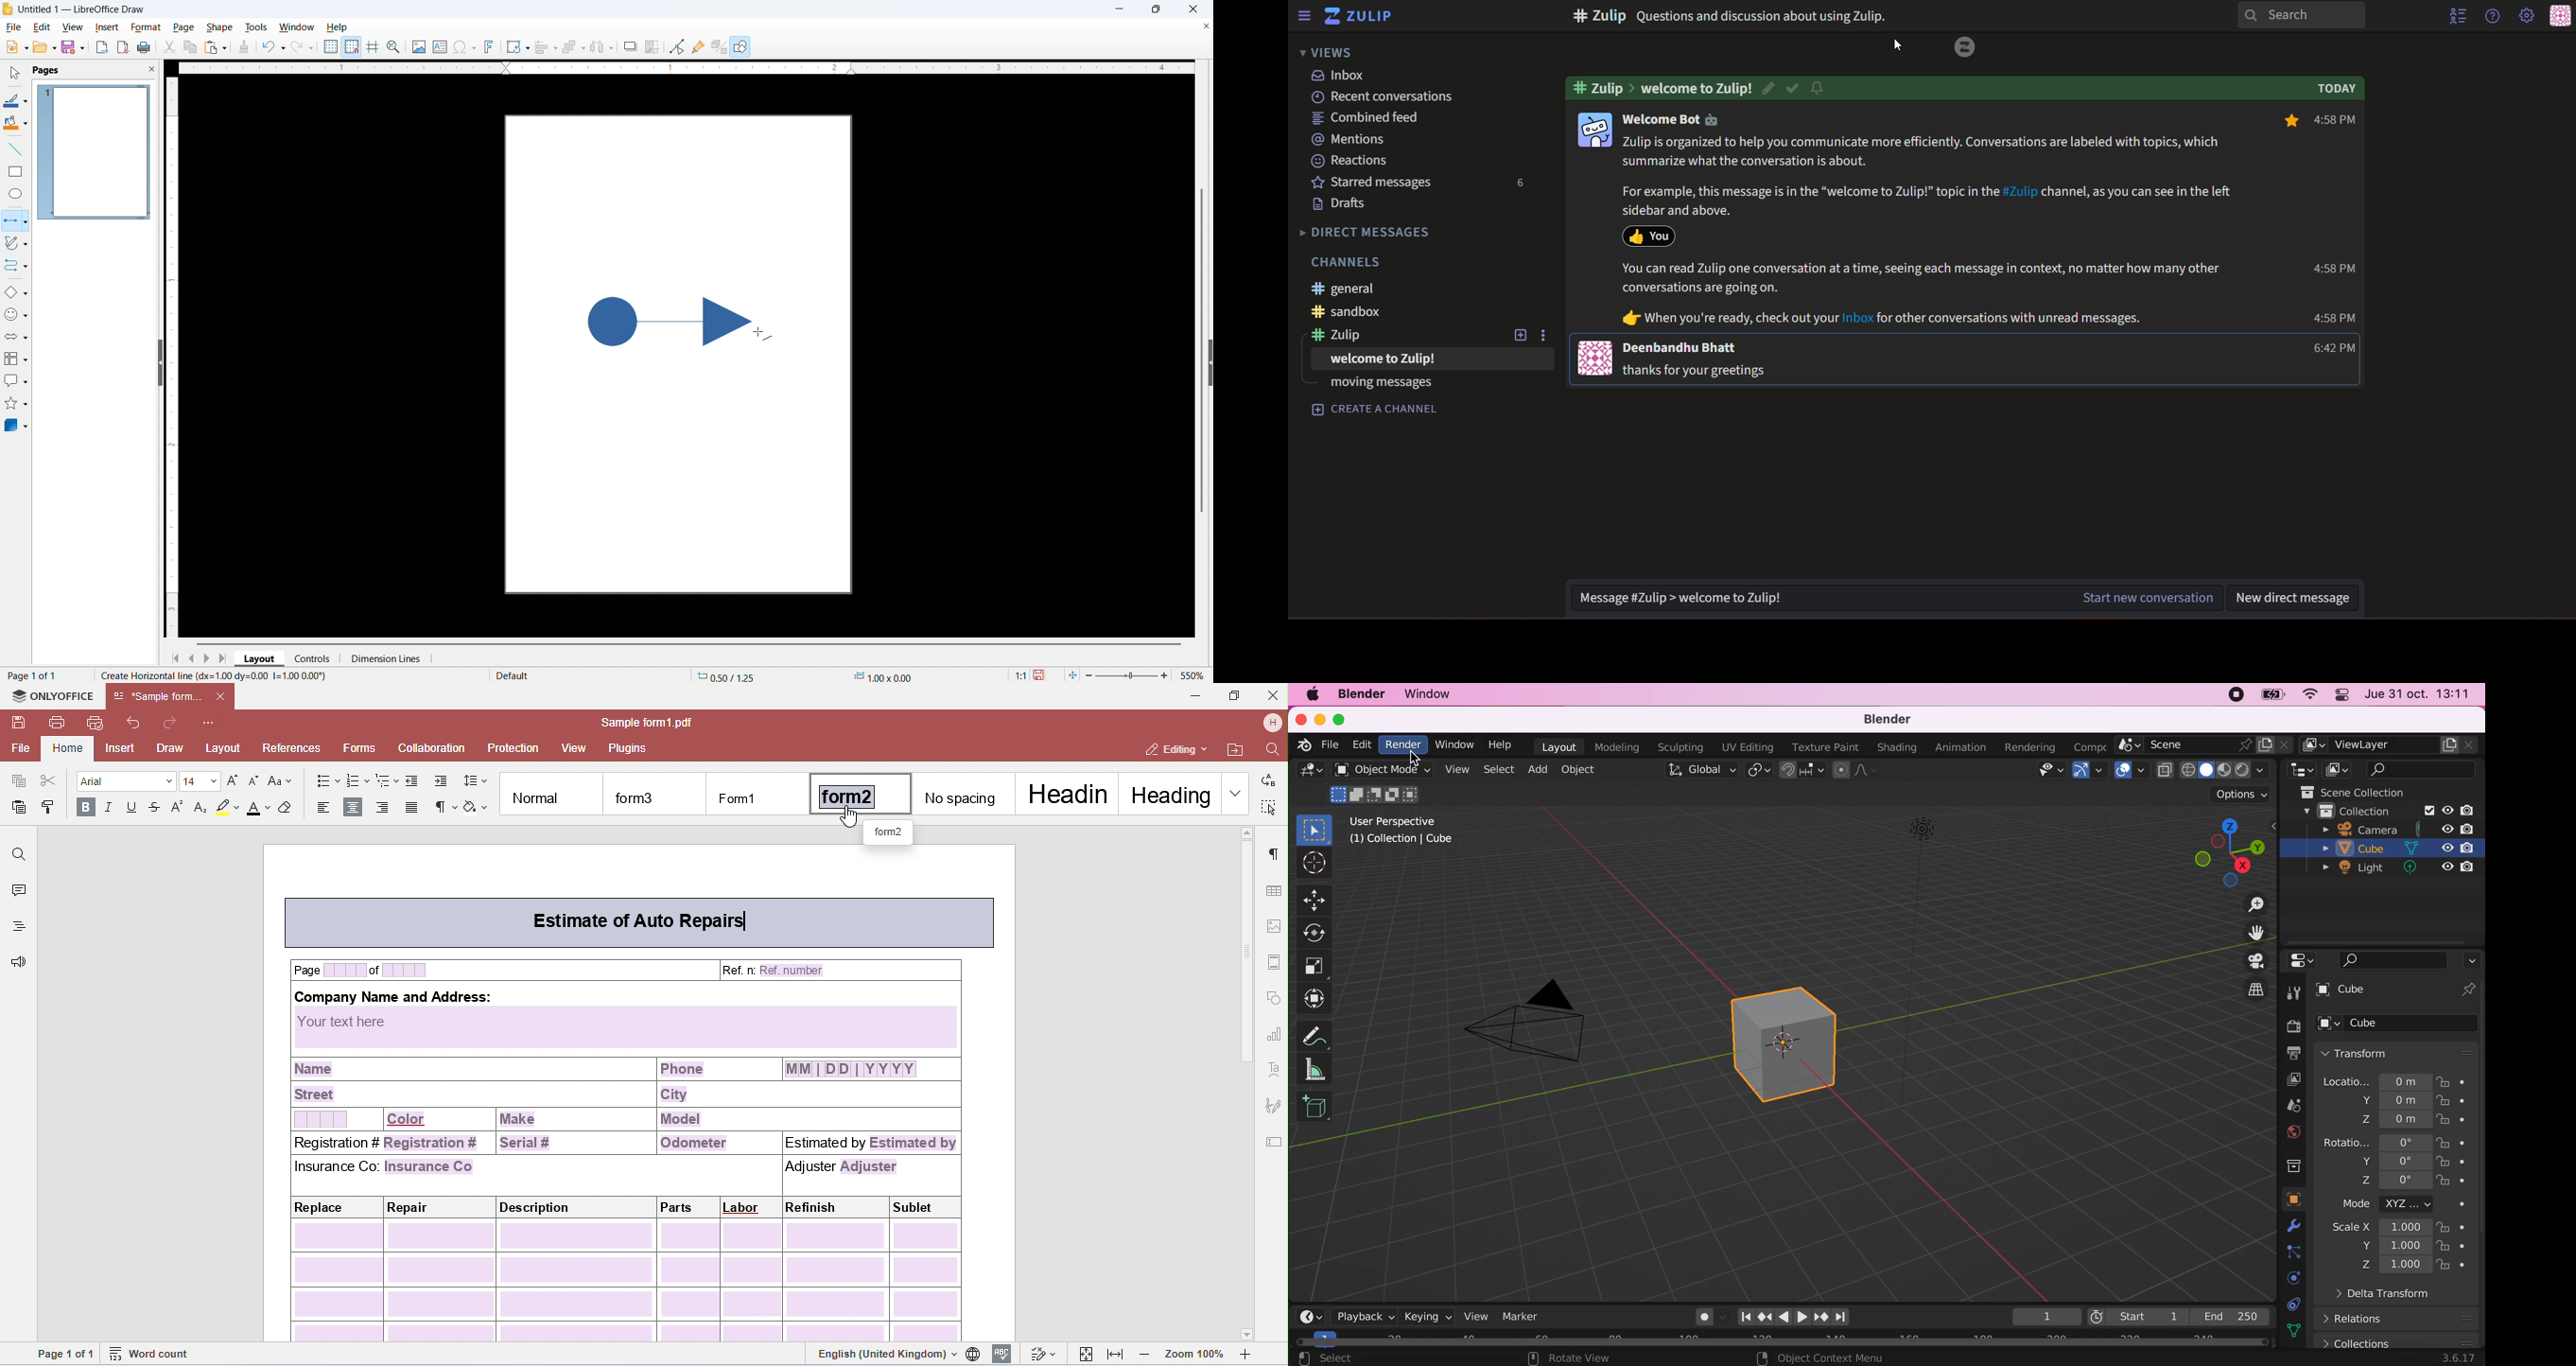 The height and width of the screenshot is (1372, 2576). What do you see at coordinates (1593, 358) in the screenshot?
I see `icon` at bounding box center [1593, 358].